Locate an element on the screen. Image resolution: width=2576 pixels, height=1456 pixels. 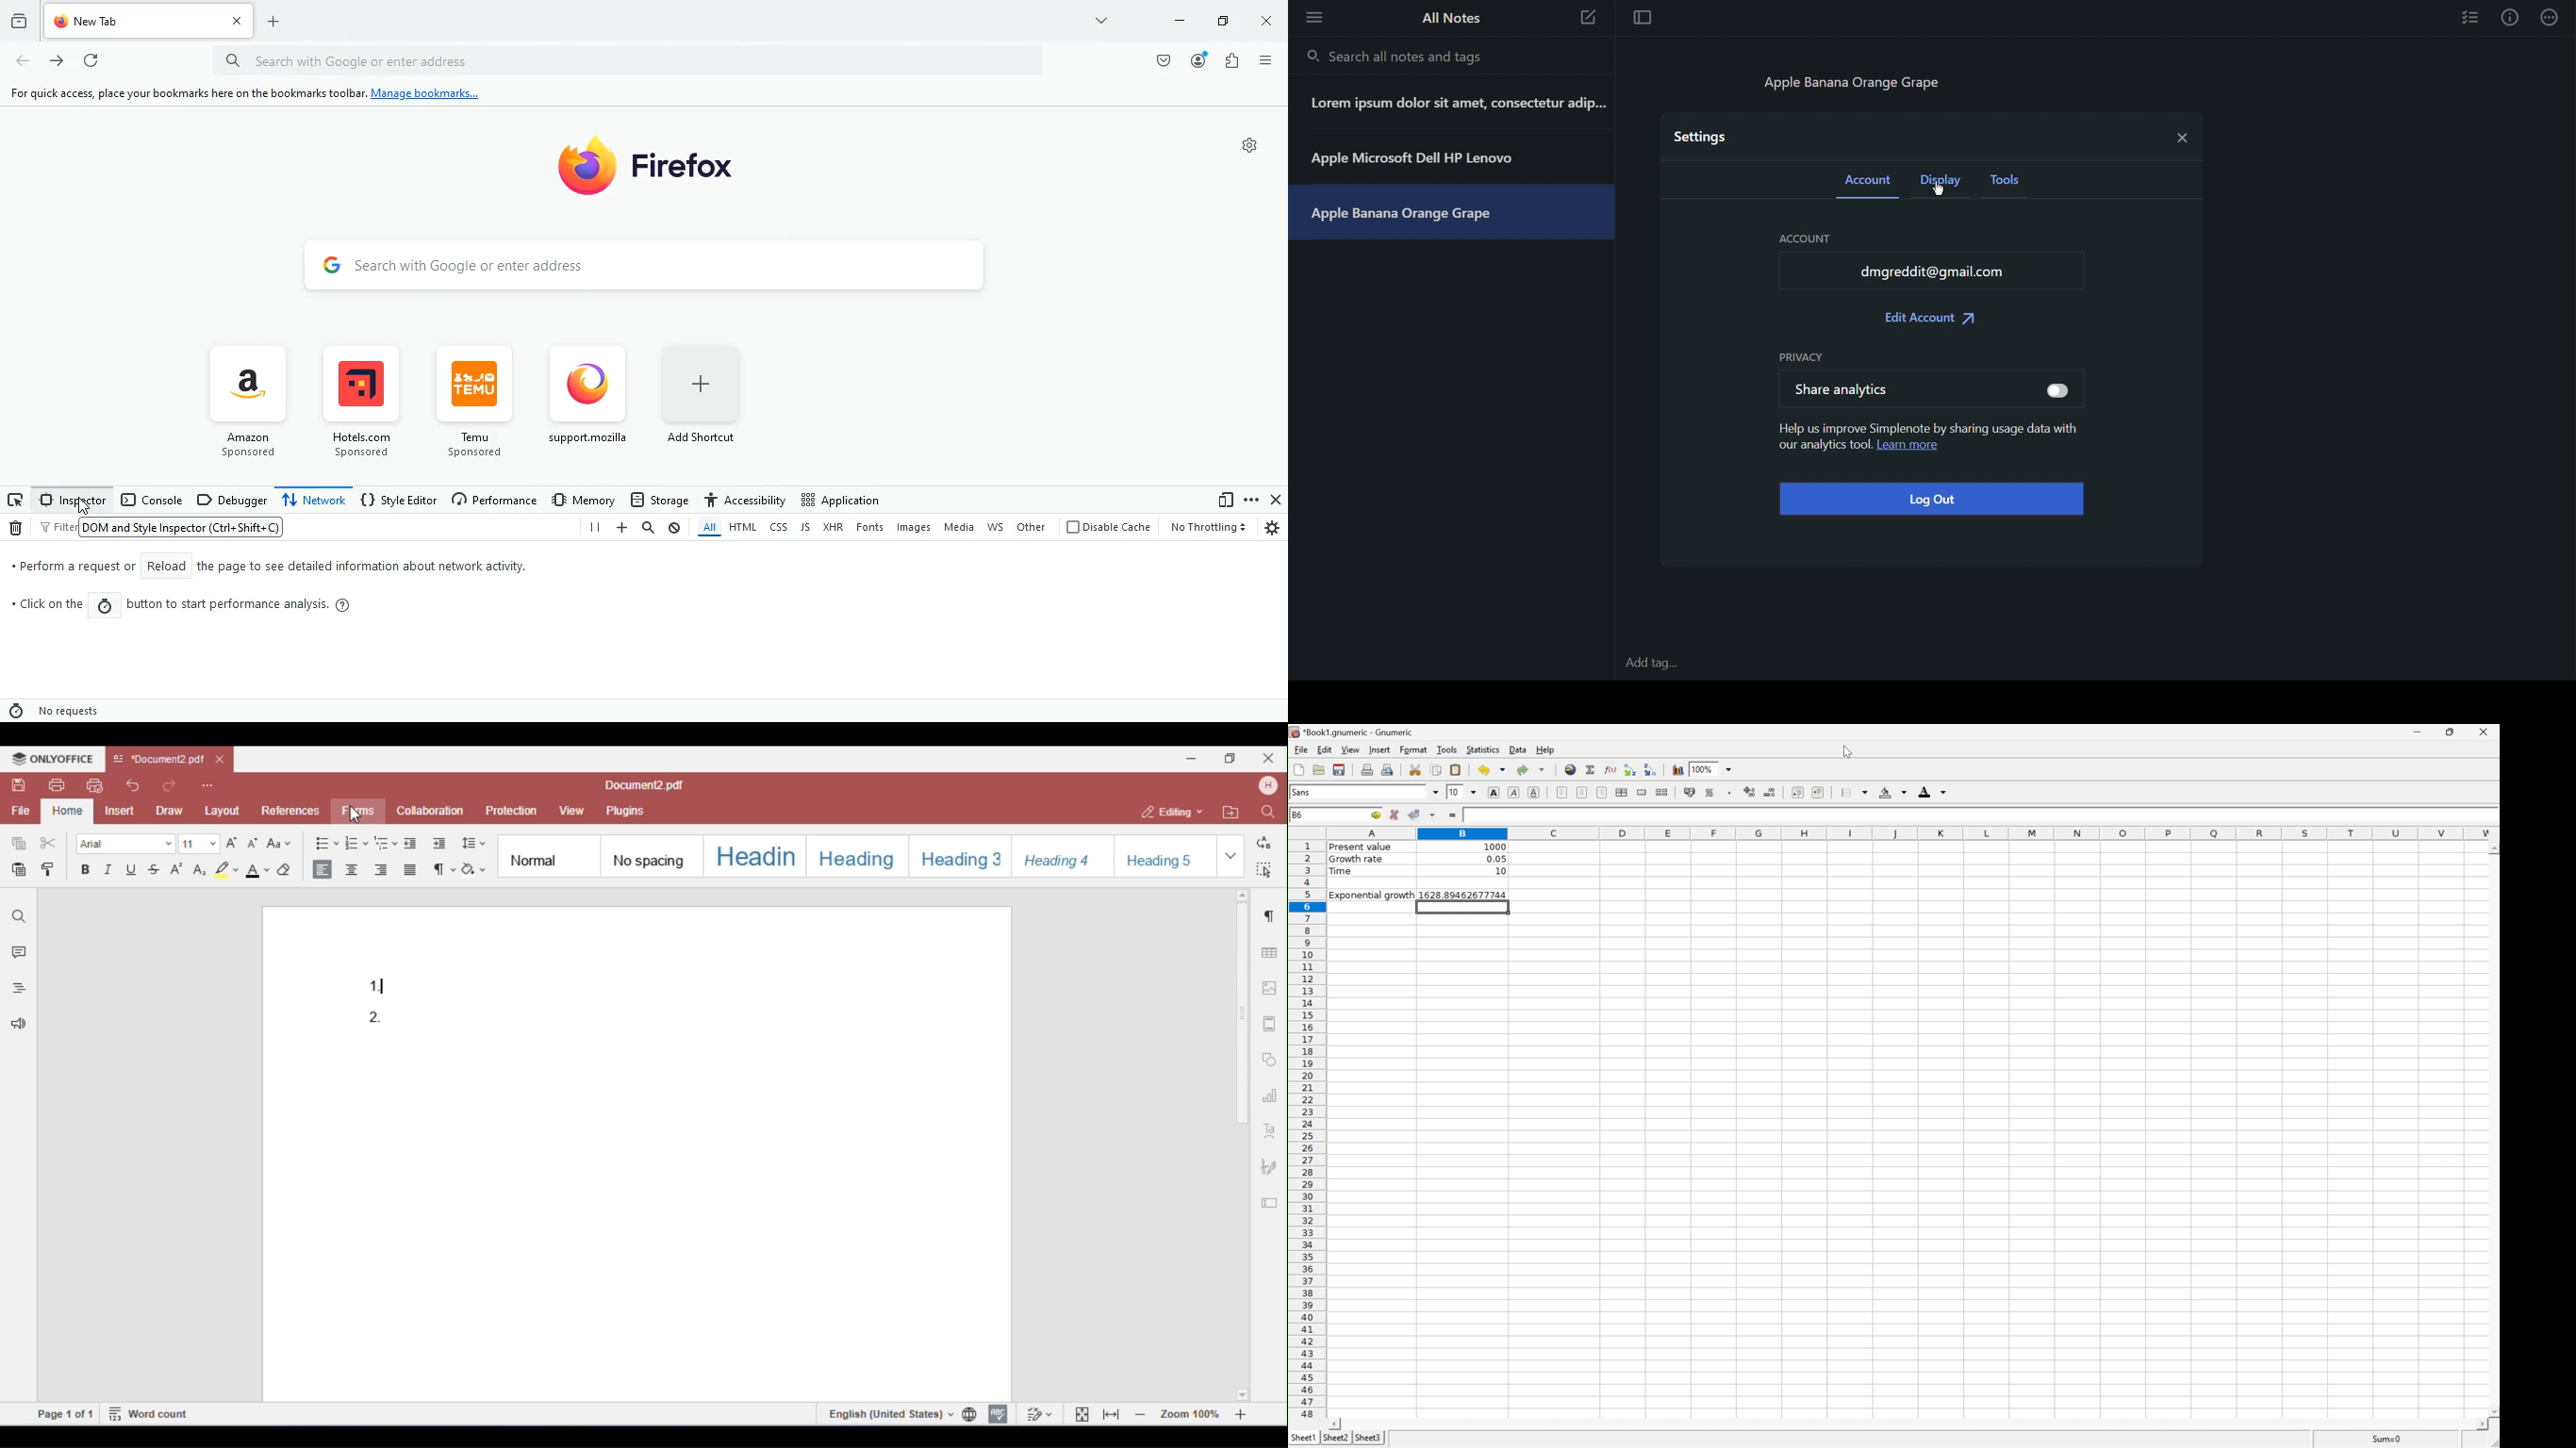
Print preview is located at coordinates (1389, 770).